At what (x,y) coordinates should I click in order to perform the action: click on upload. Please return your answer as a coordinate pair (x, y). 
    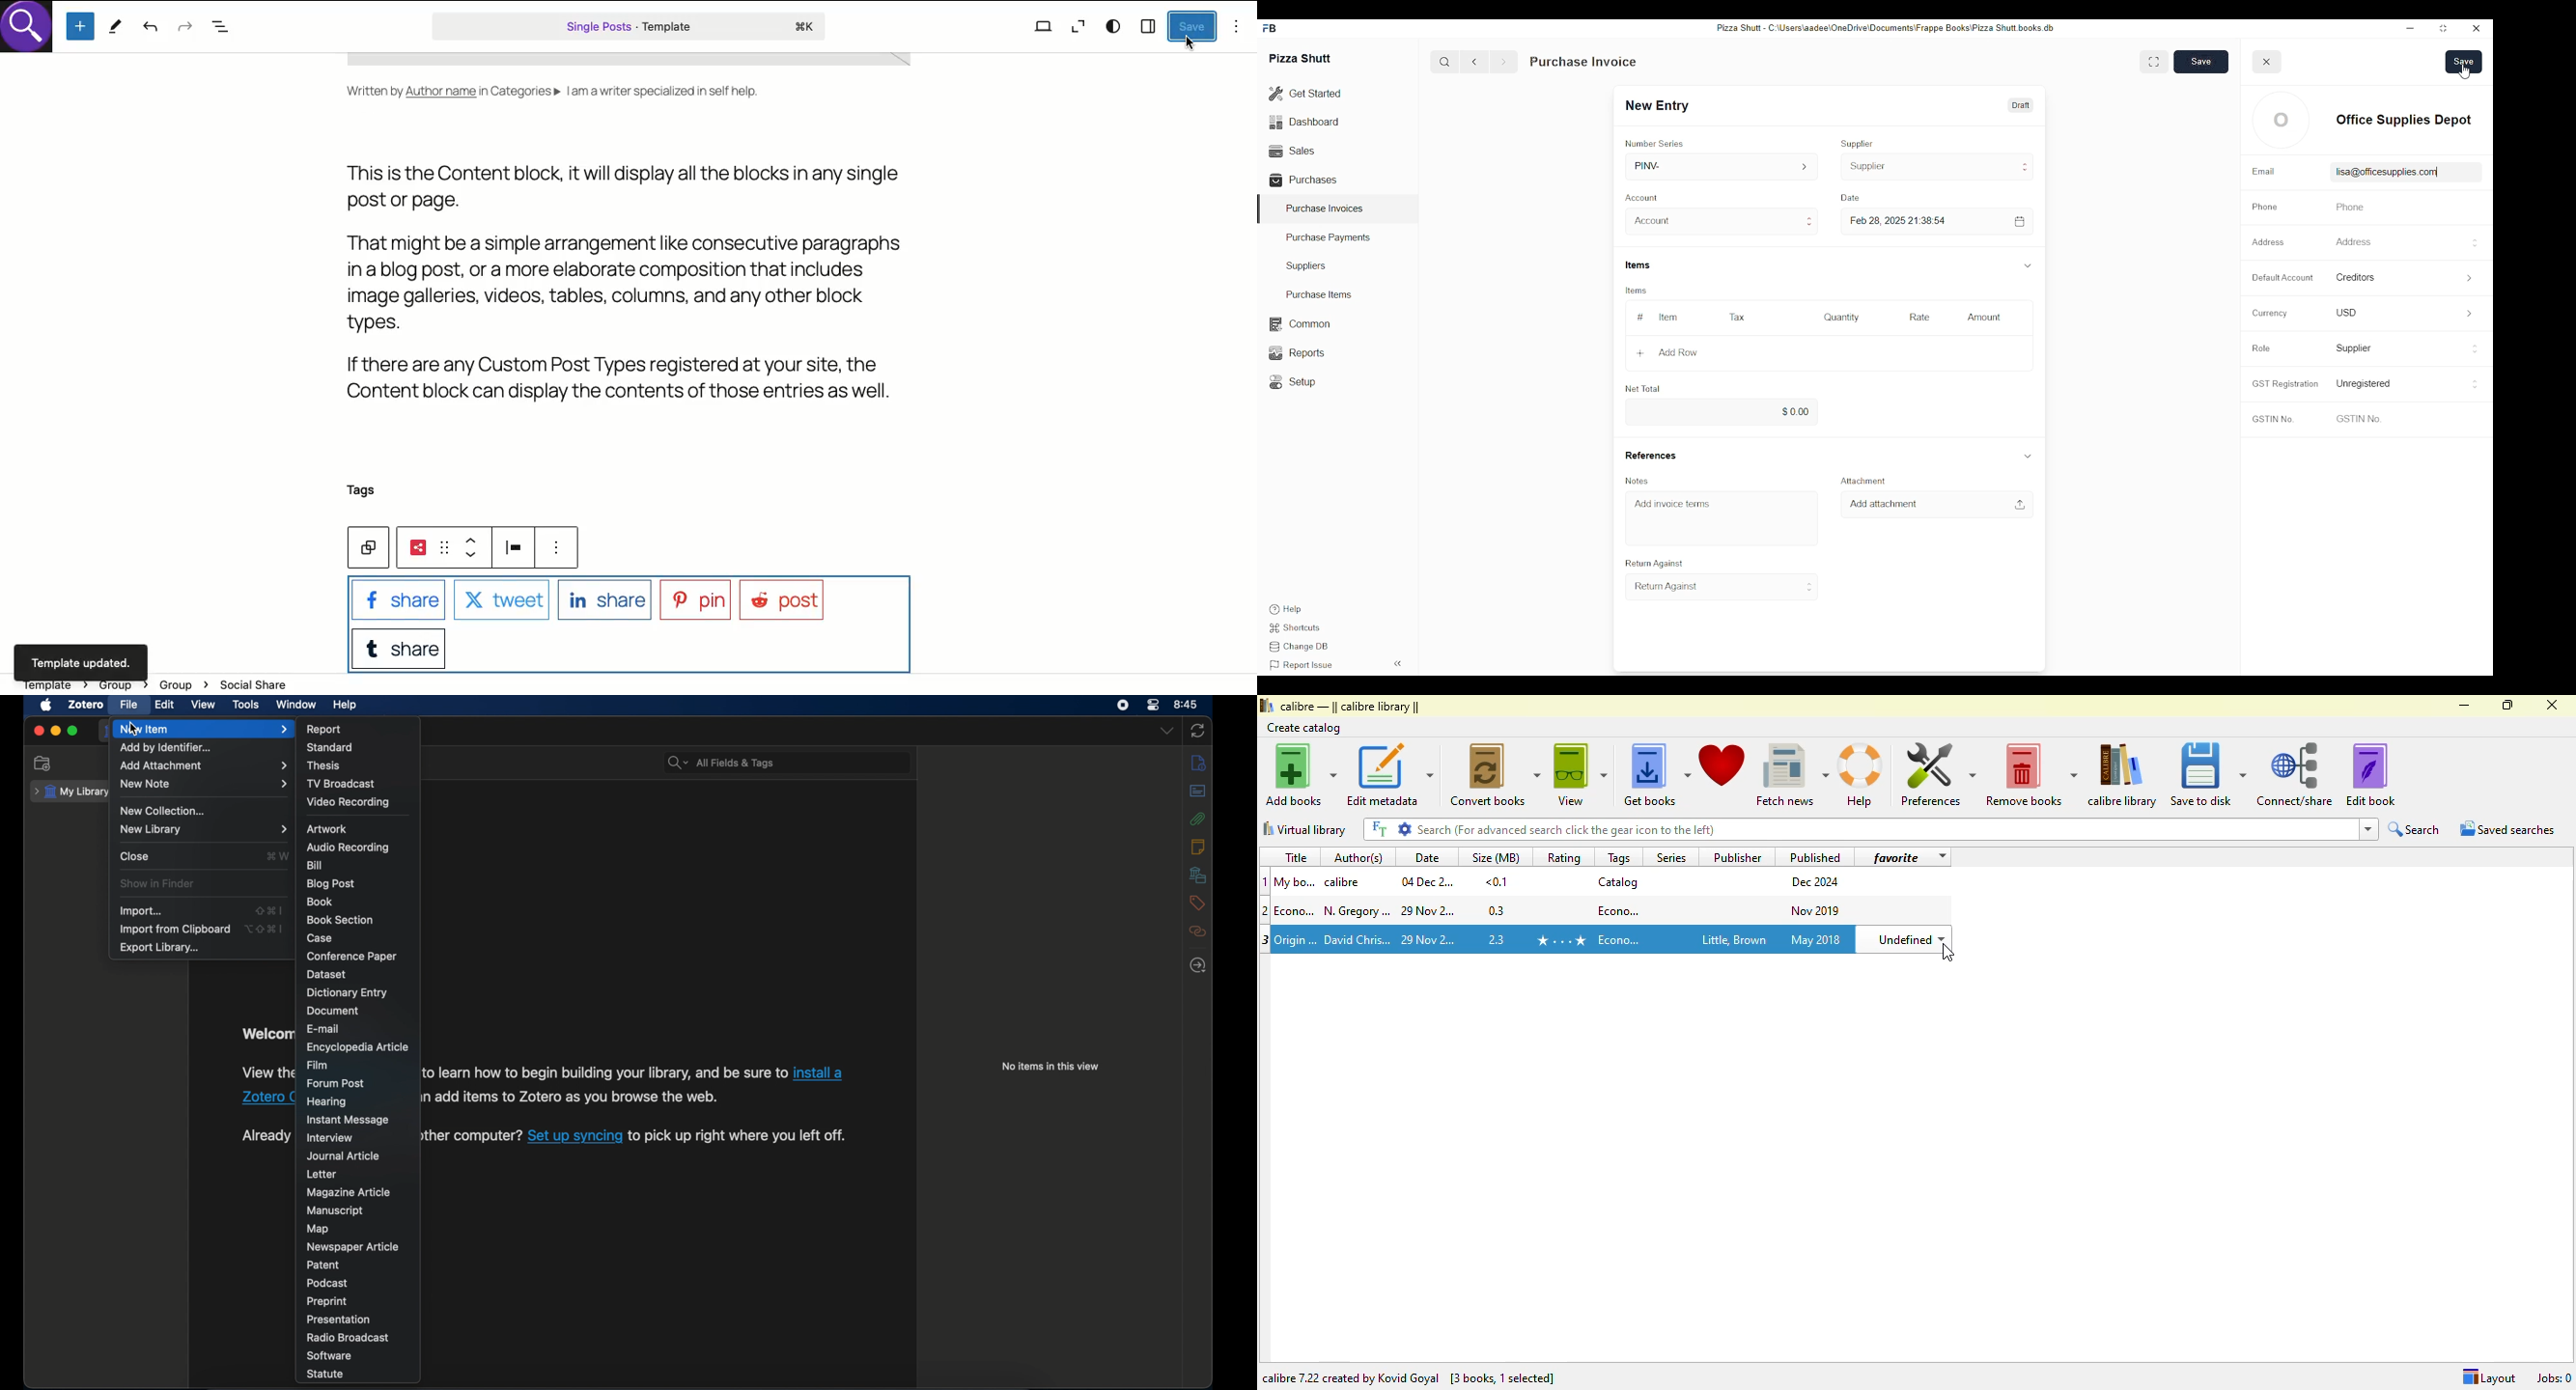
    Looking at the image, I should click on (2019, 505).